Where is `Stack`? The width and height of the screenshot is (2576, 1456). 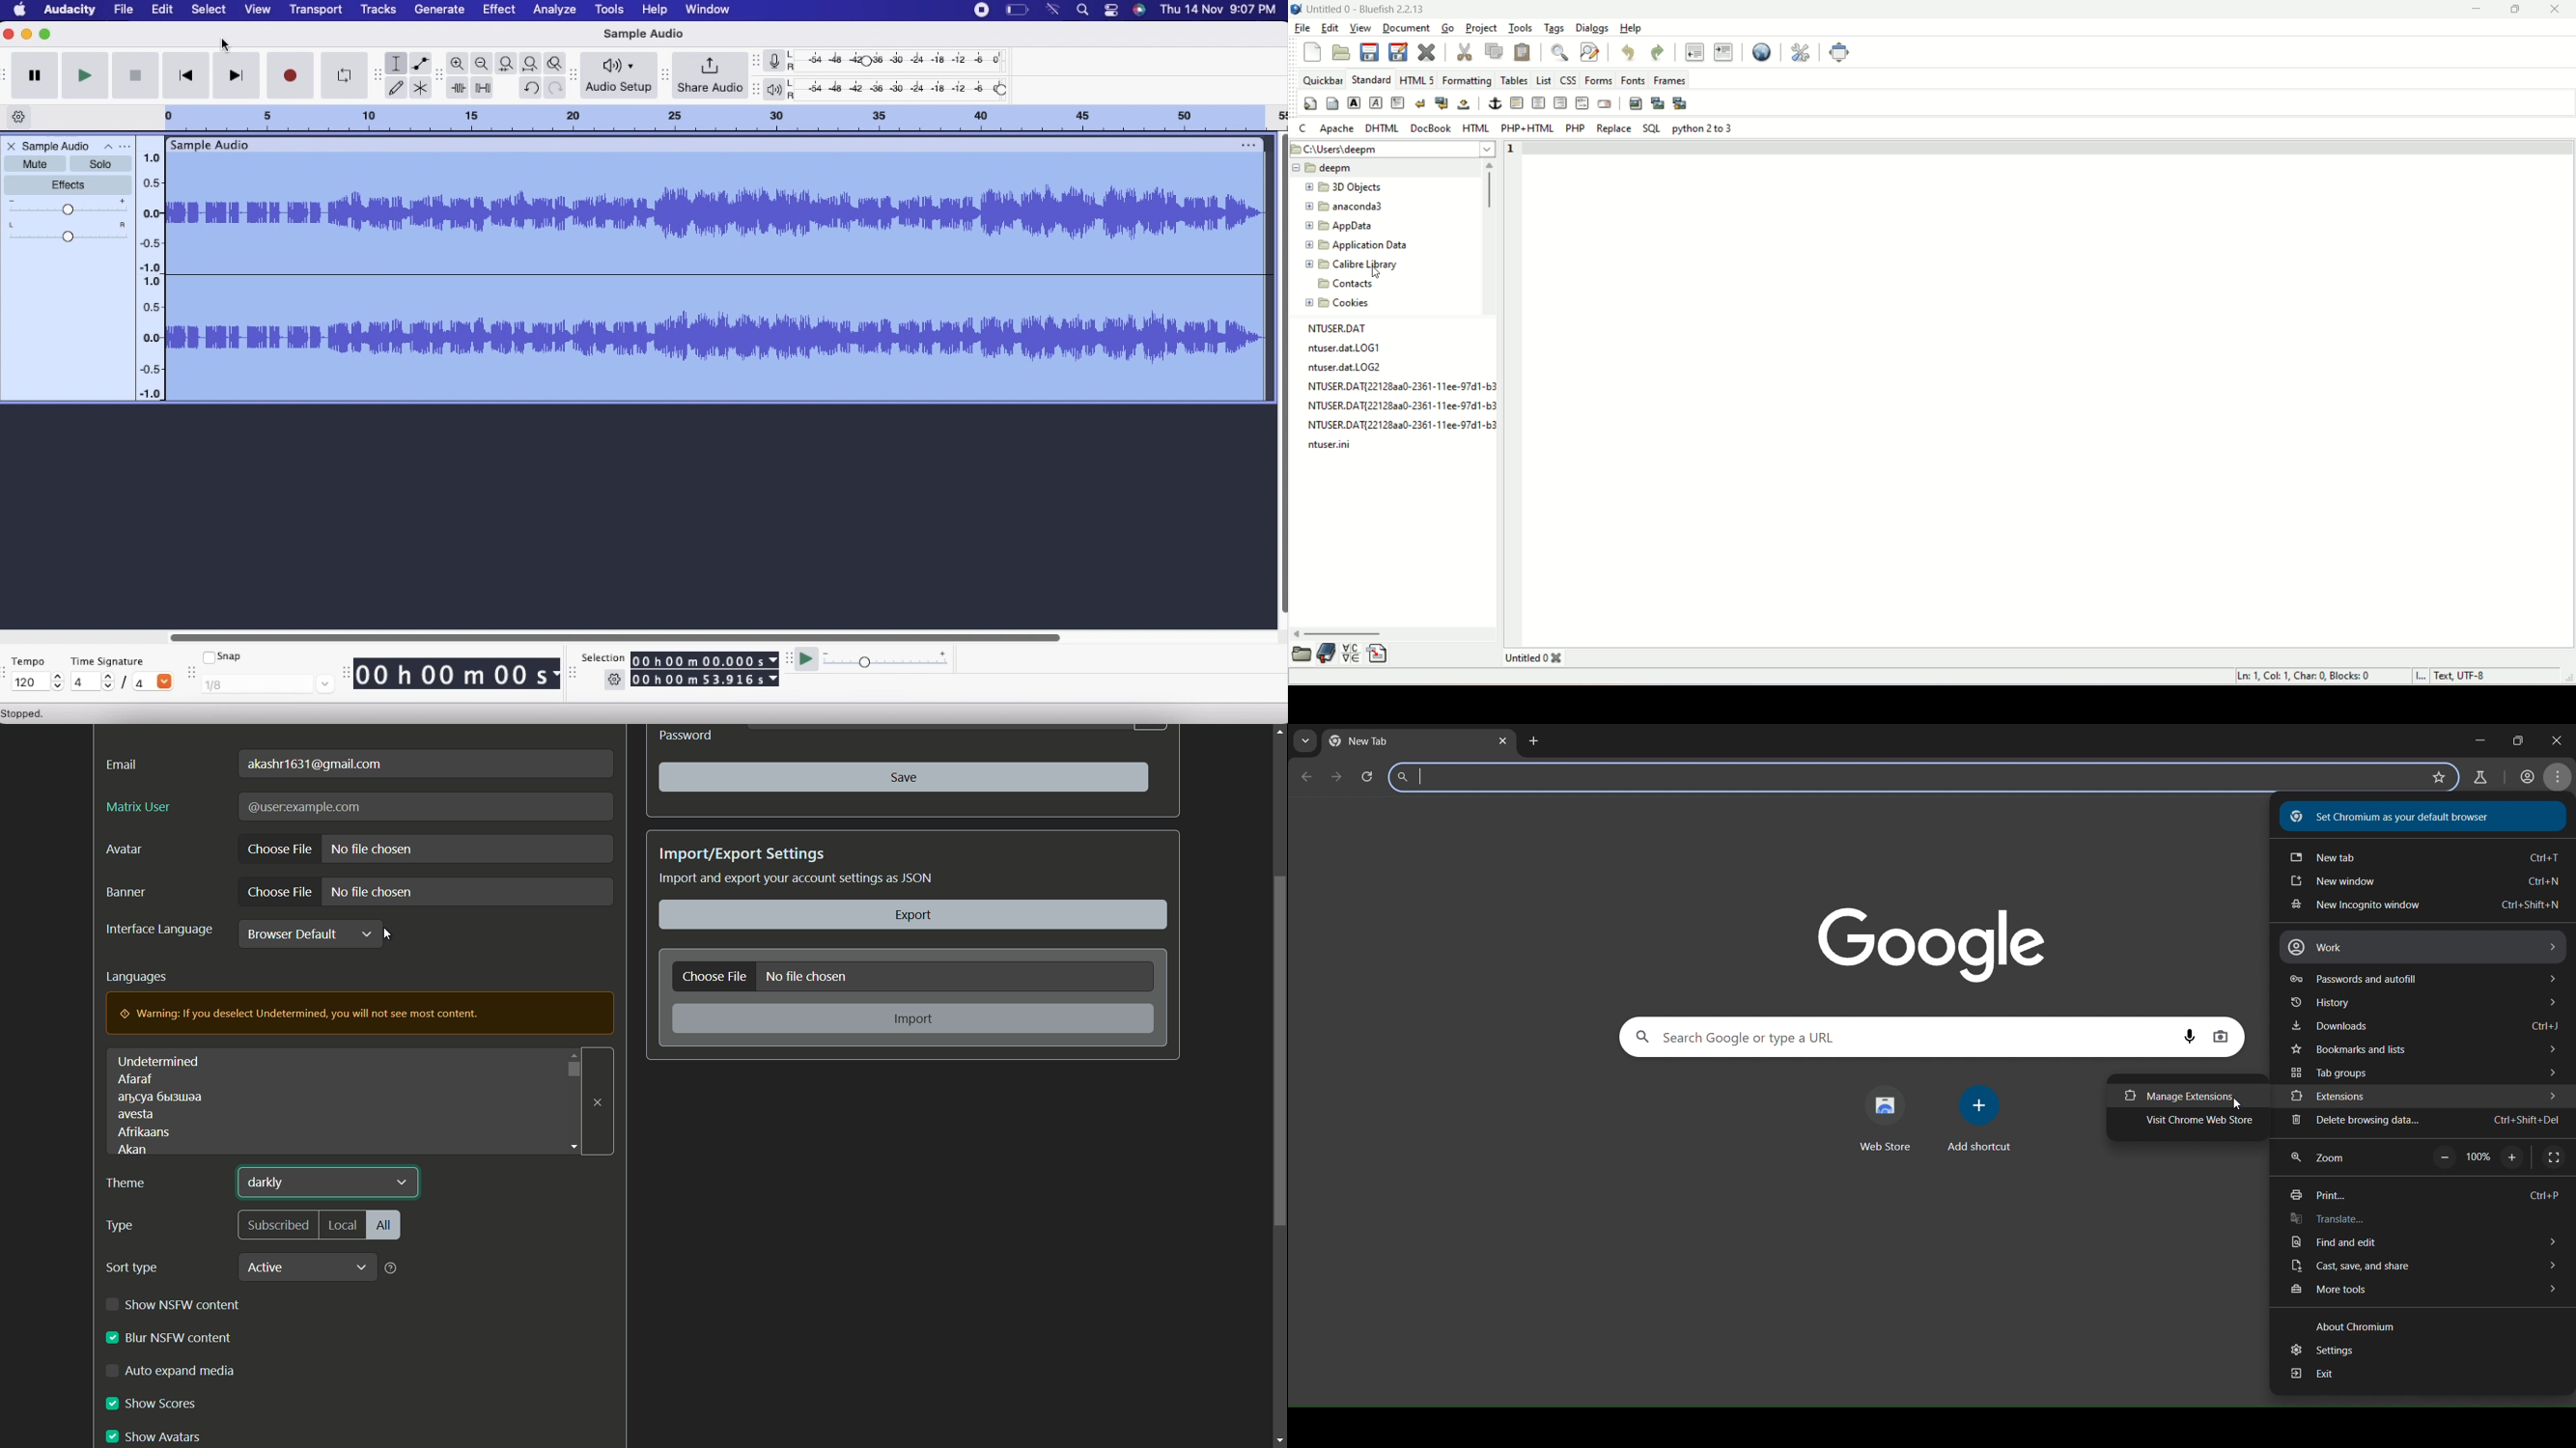
Stack is located at coordinates (1114, 11).